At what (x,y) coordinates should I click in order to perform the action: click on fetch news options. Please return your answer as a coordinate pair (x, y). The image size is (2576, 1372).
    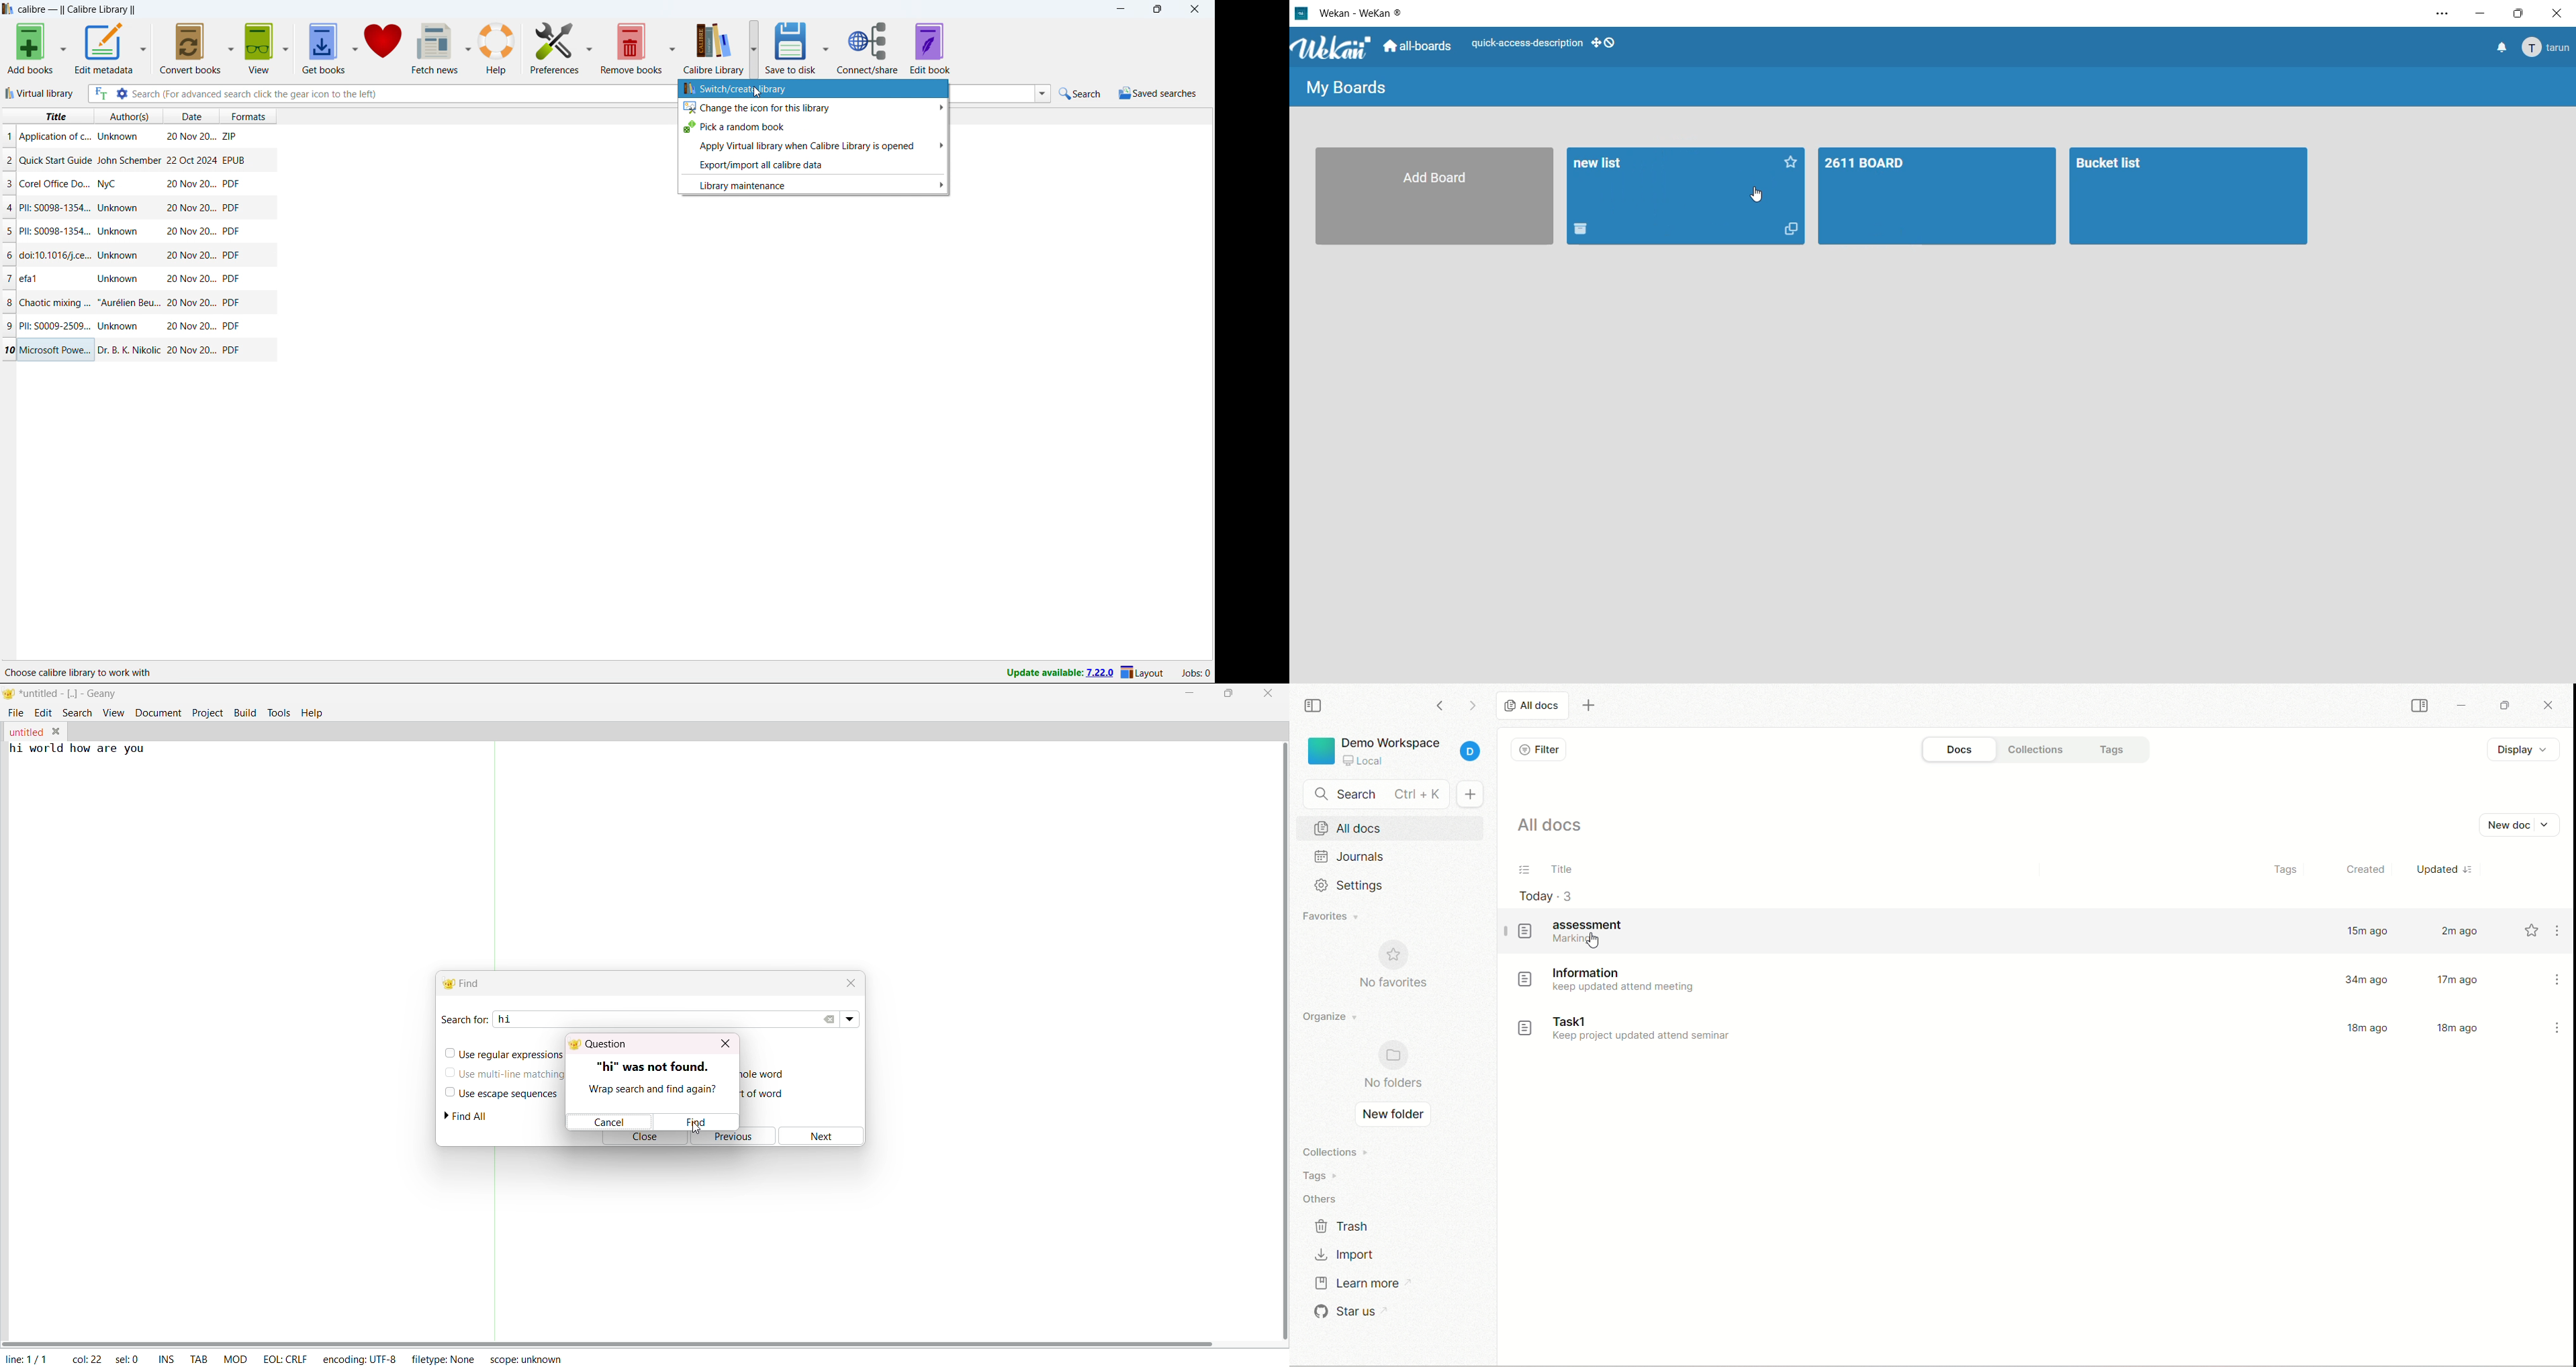
    Looking at the image, I should click on (470, 47).